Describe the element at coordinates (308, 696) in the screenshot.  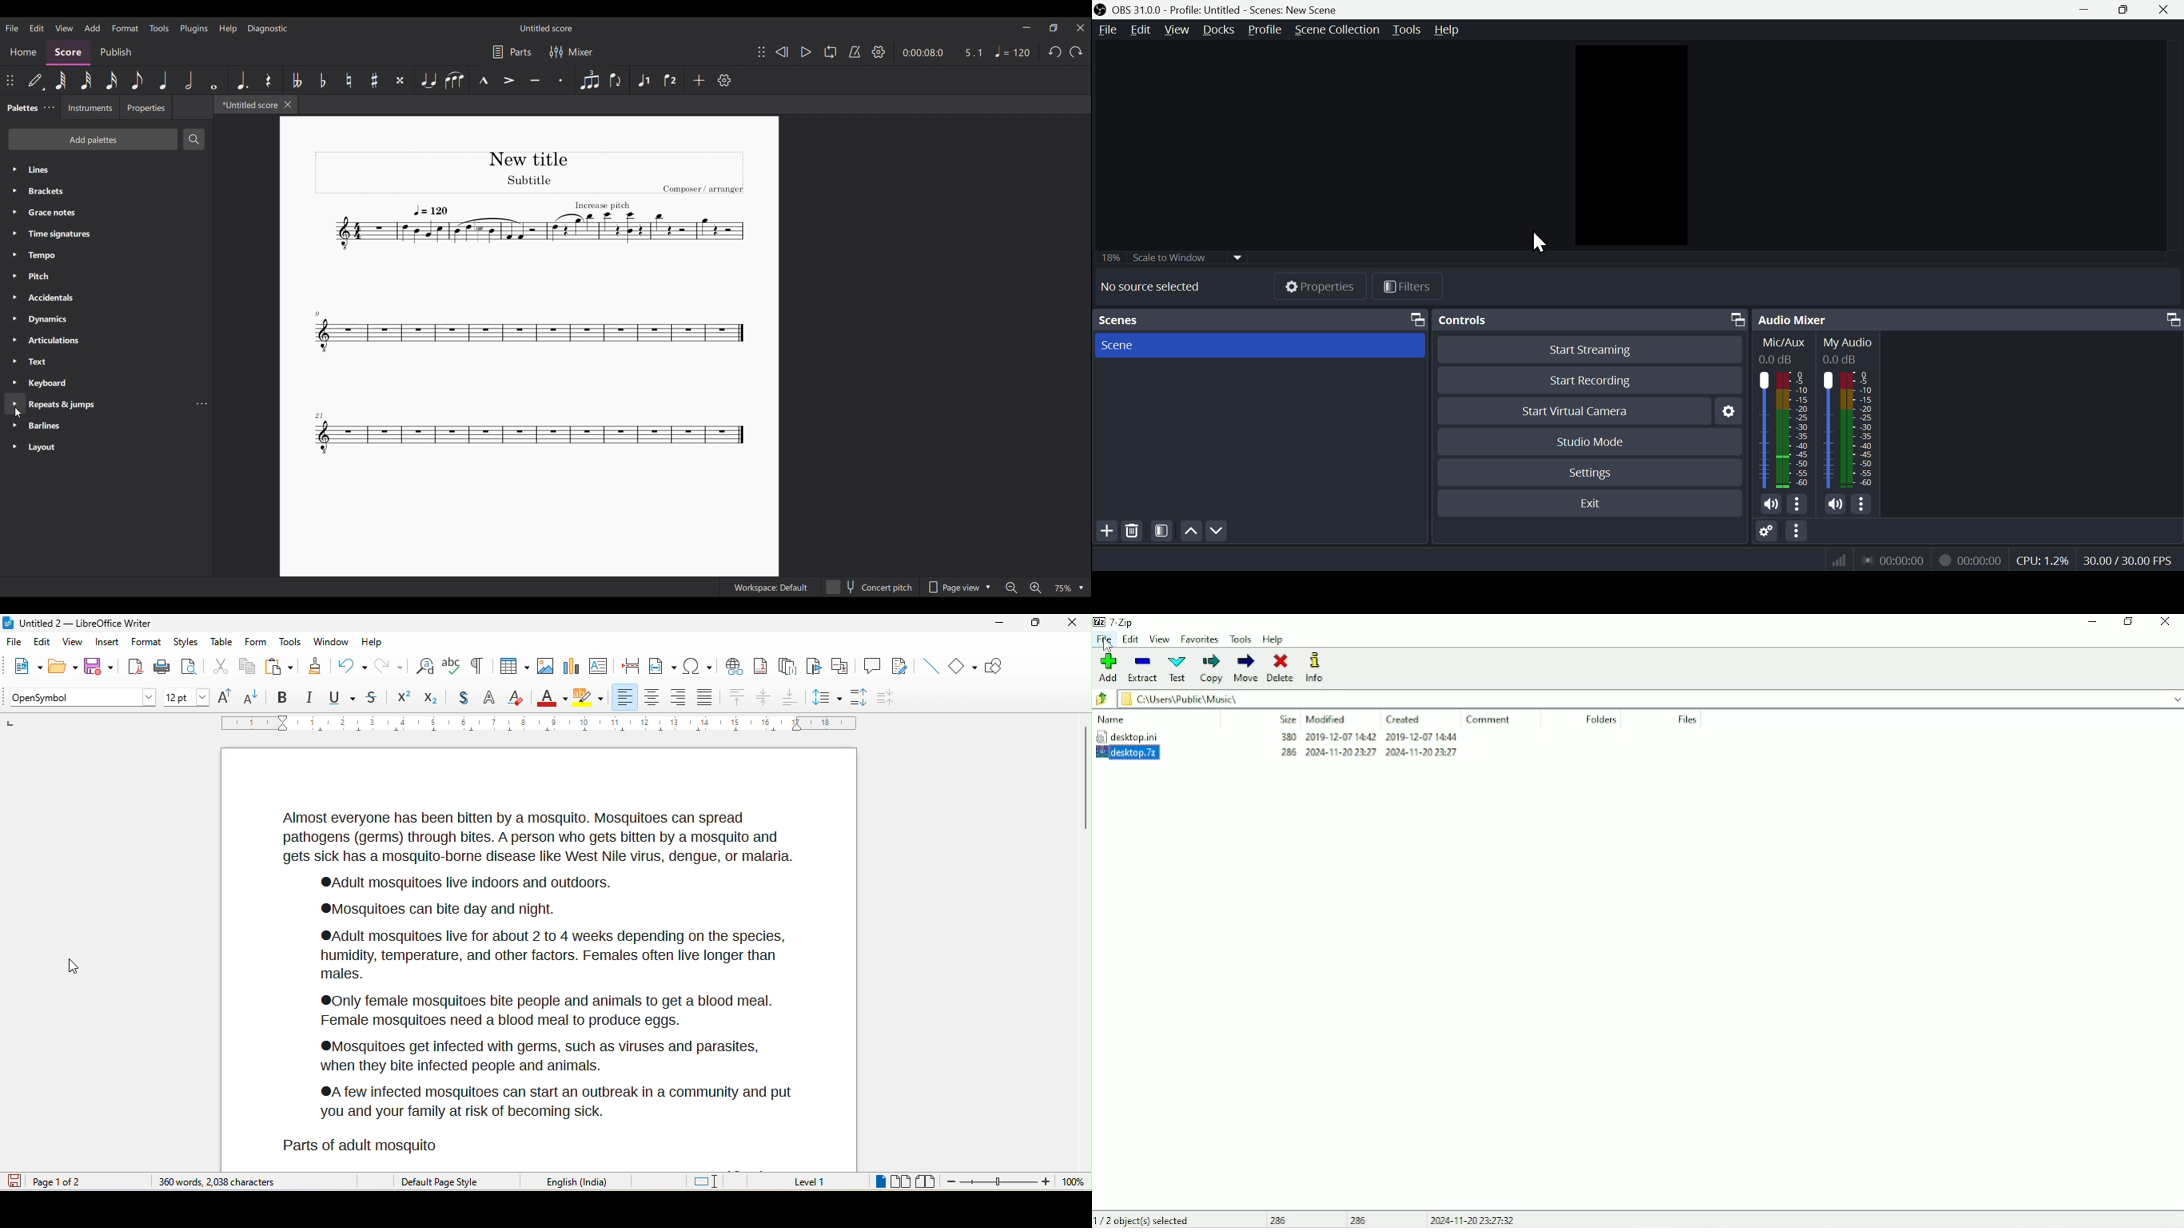
I see `italic` at that location.